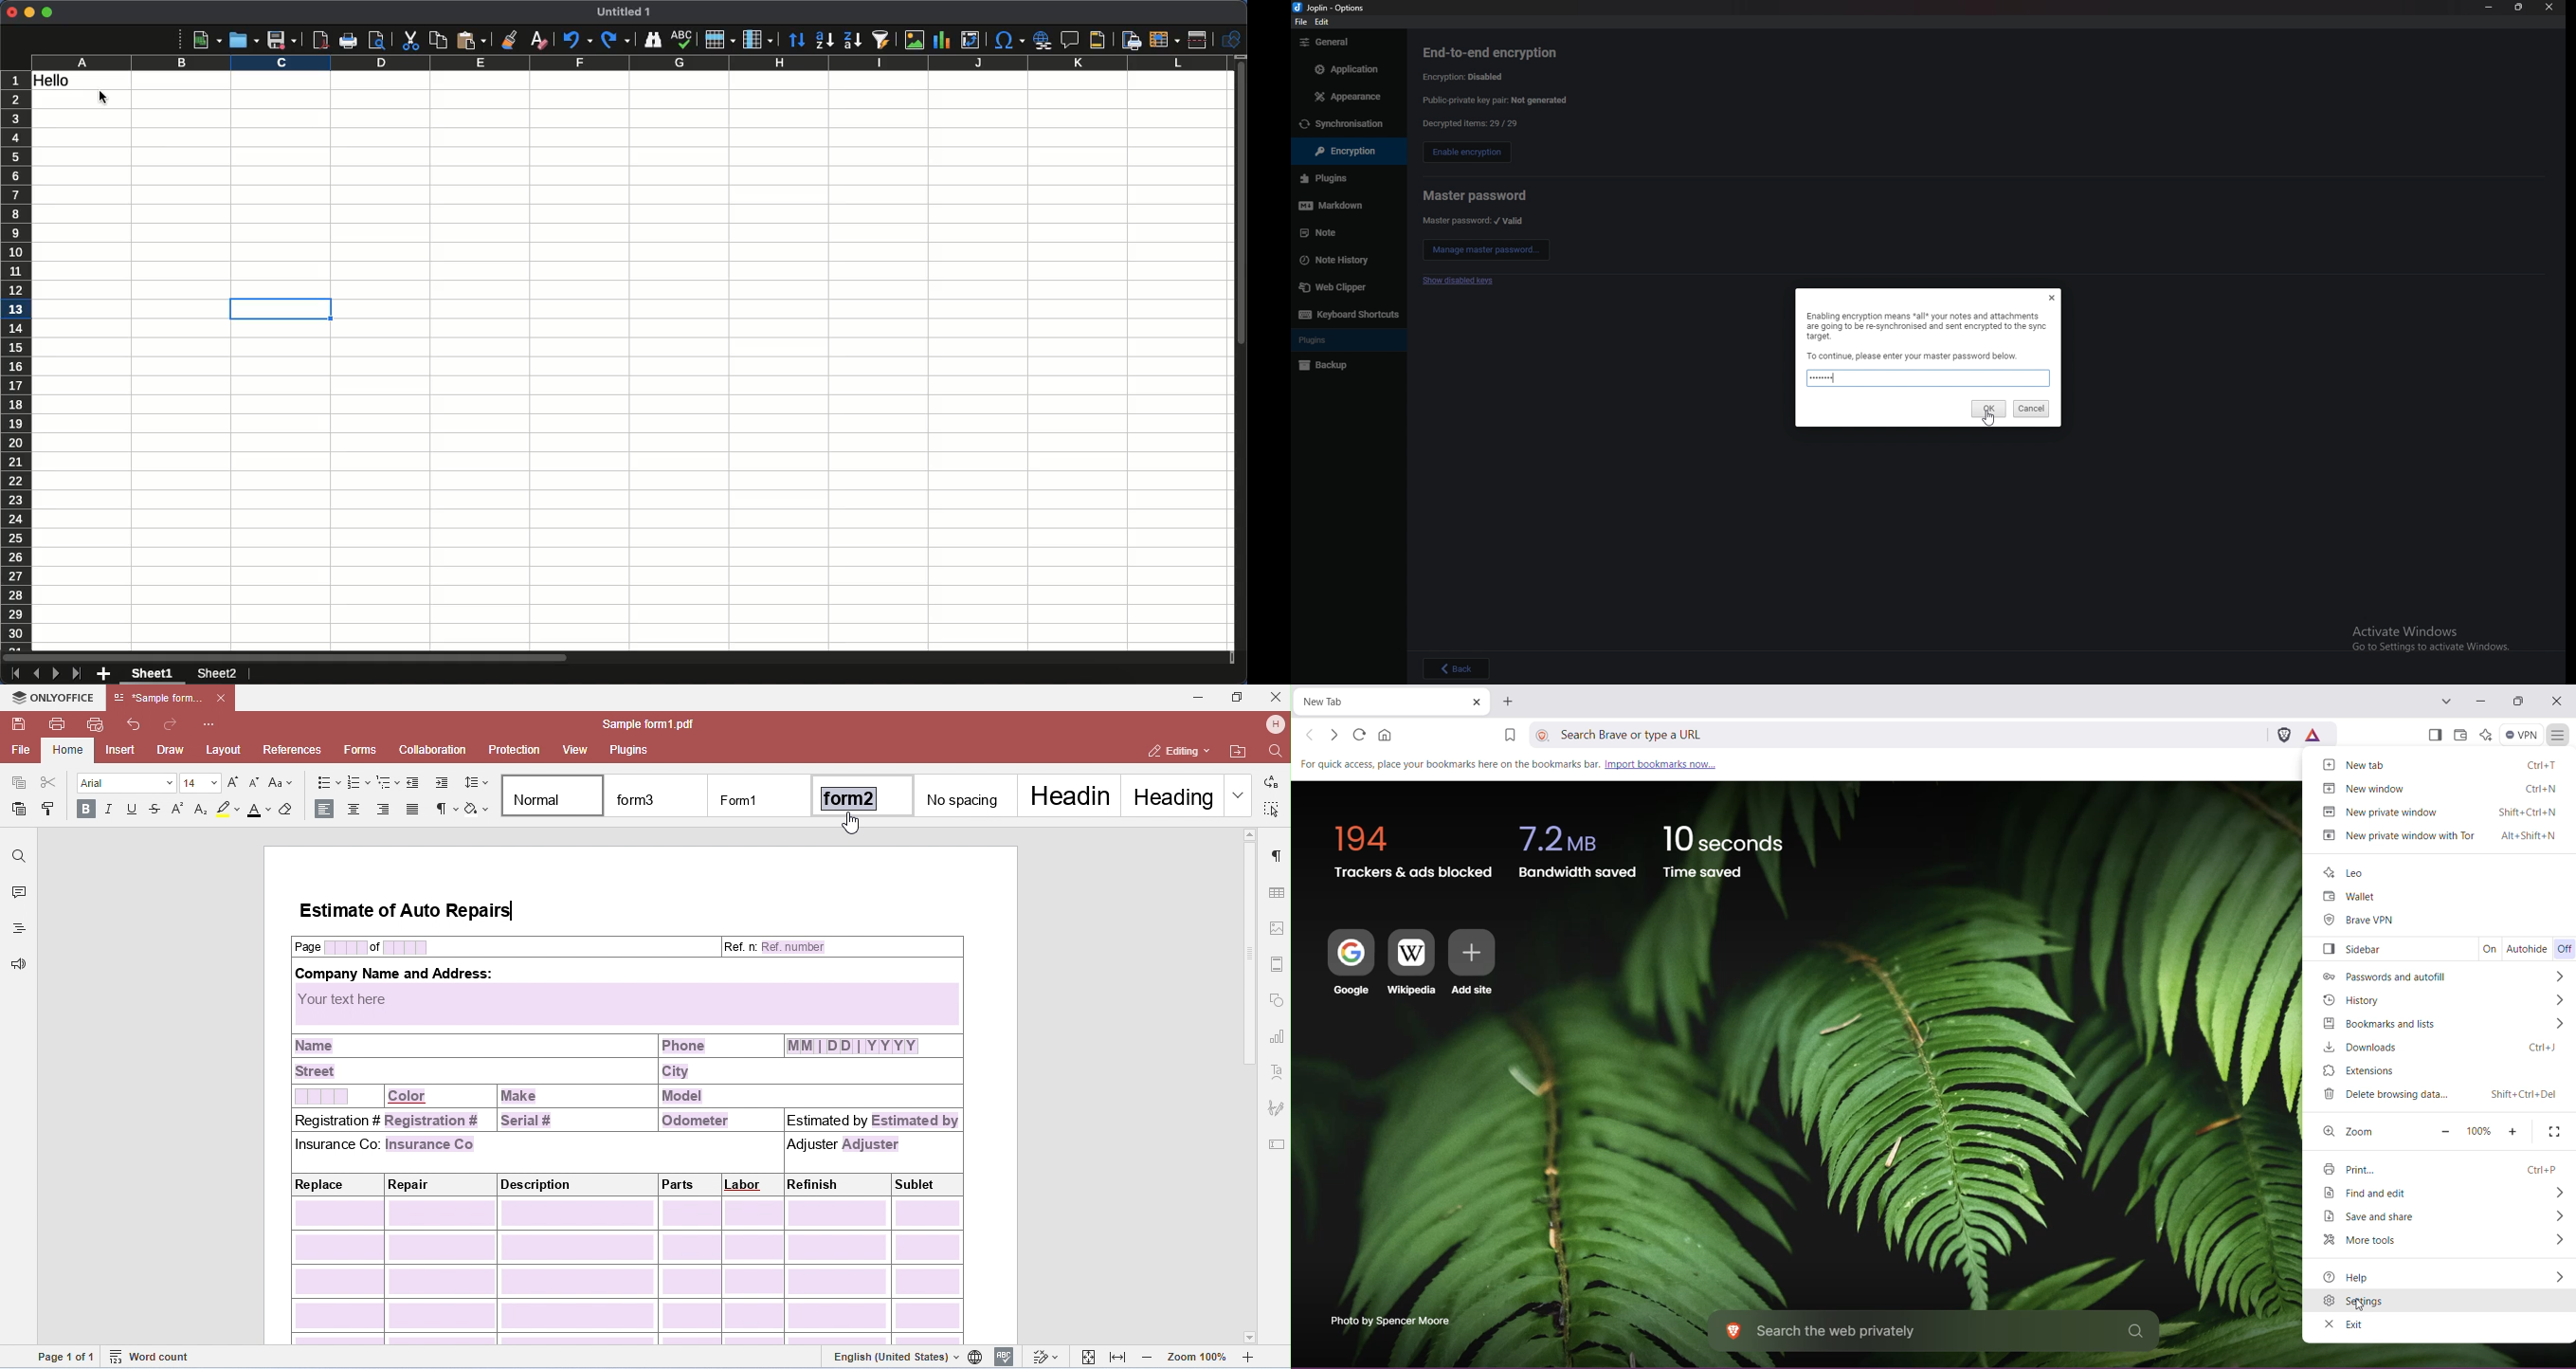  Describe the element at coordinates (1460, 667) in the screenshot. I see `` at that location.